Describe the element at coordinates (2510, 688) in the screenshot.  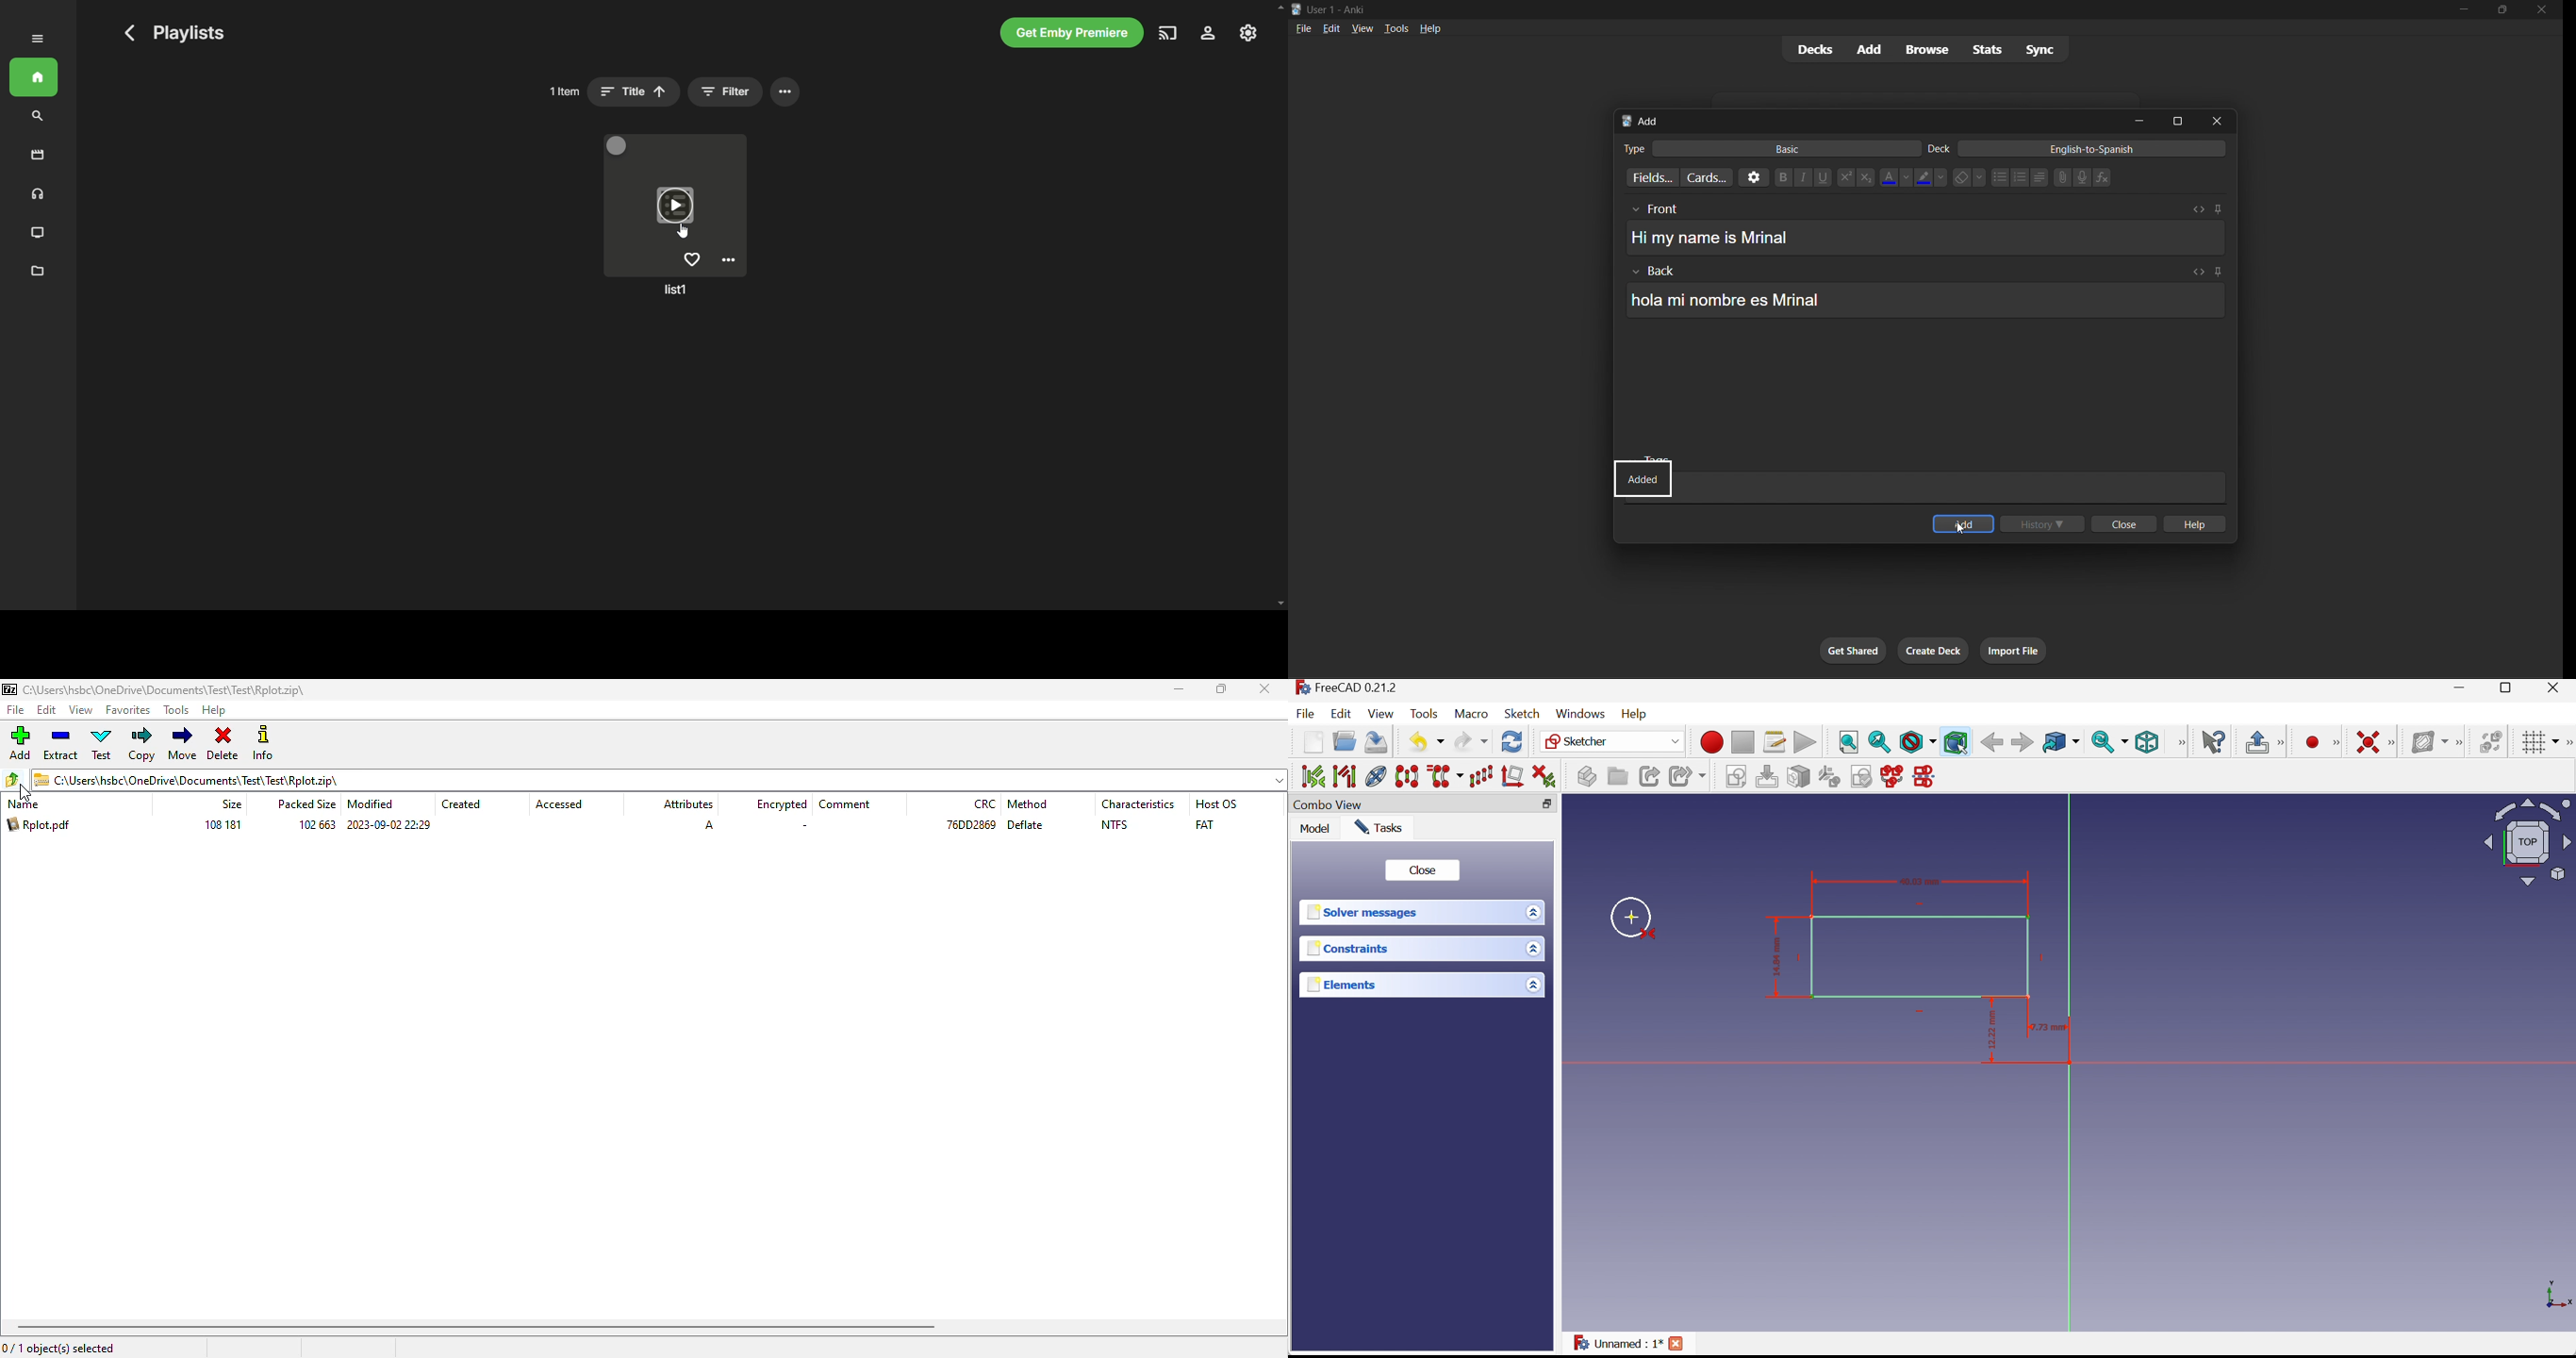
I see `Restore down` at that location.